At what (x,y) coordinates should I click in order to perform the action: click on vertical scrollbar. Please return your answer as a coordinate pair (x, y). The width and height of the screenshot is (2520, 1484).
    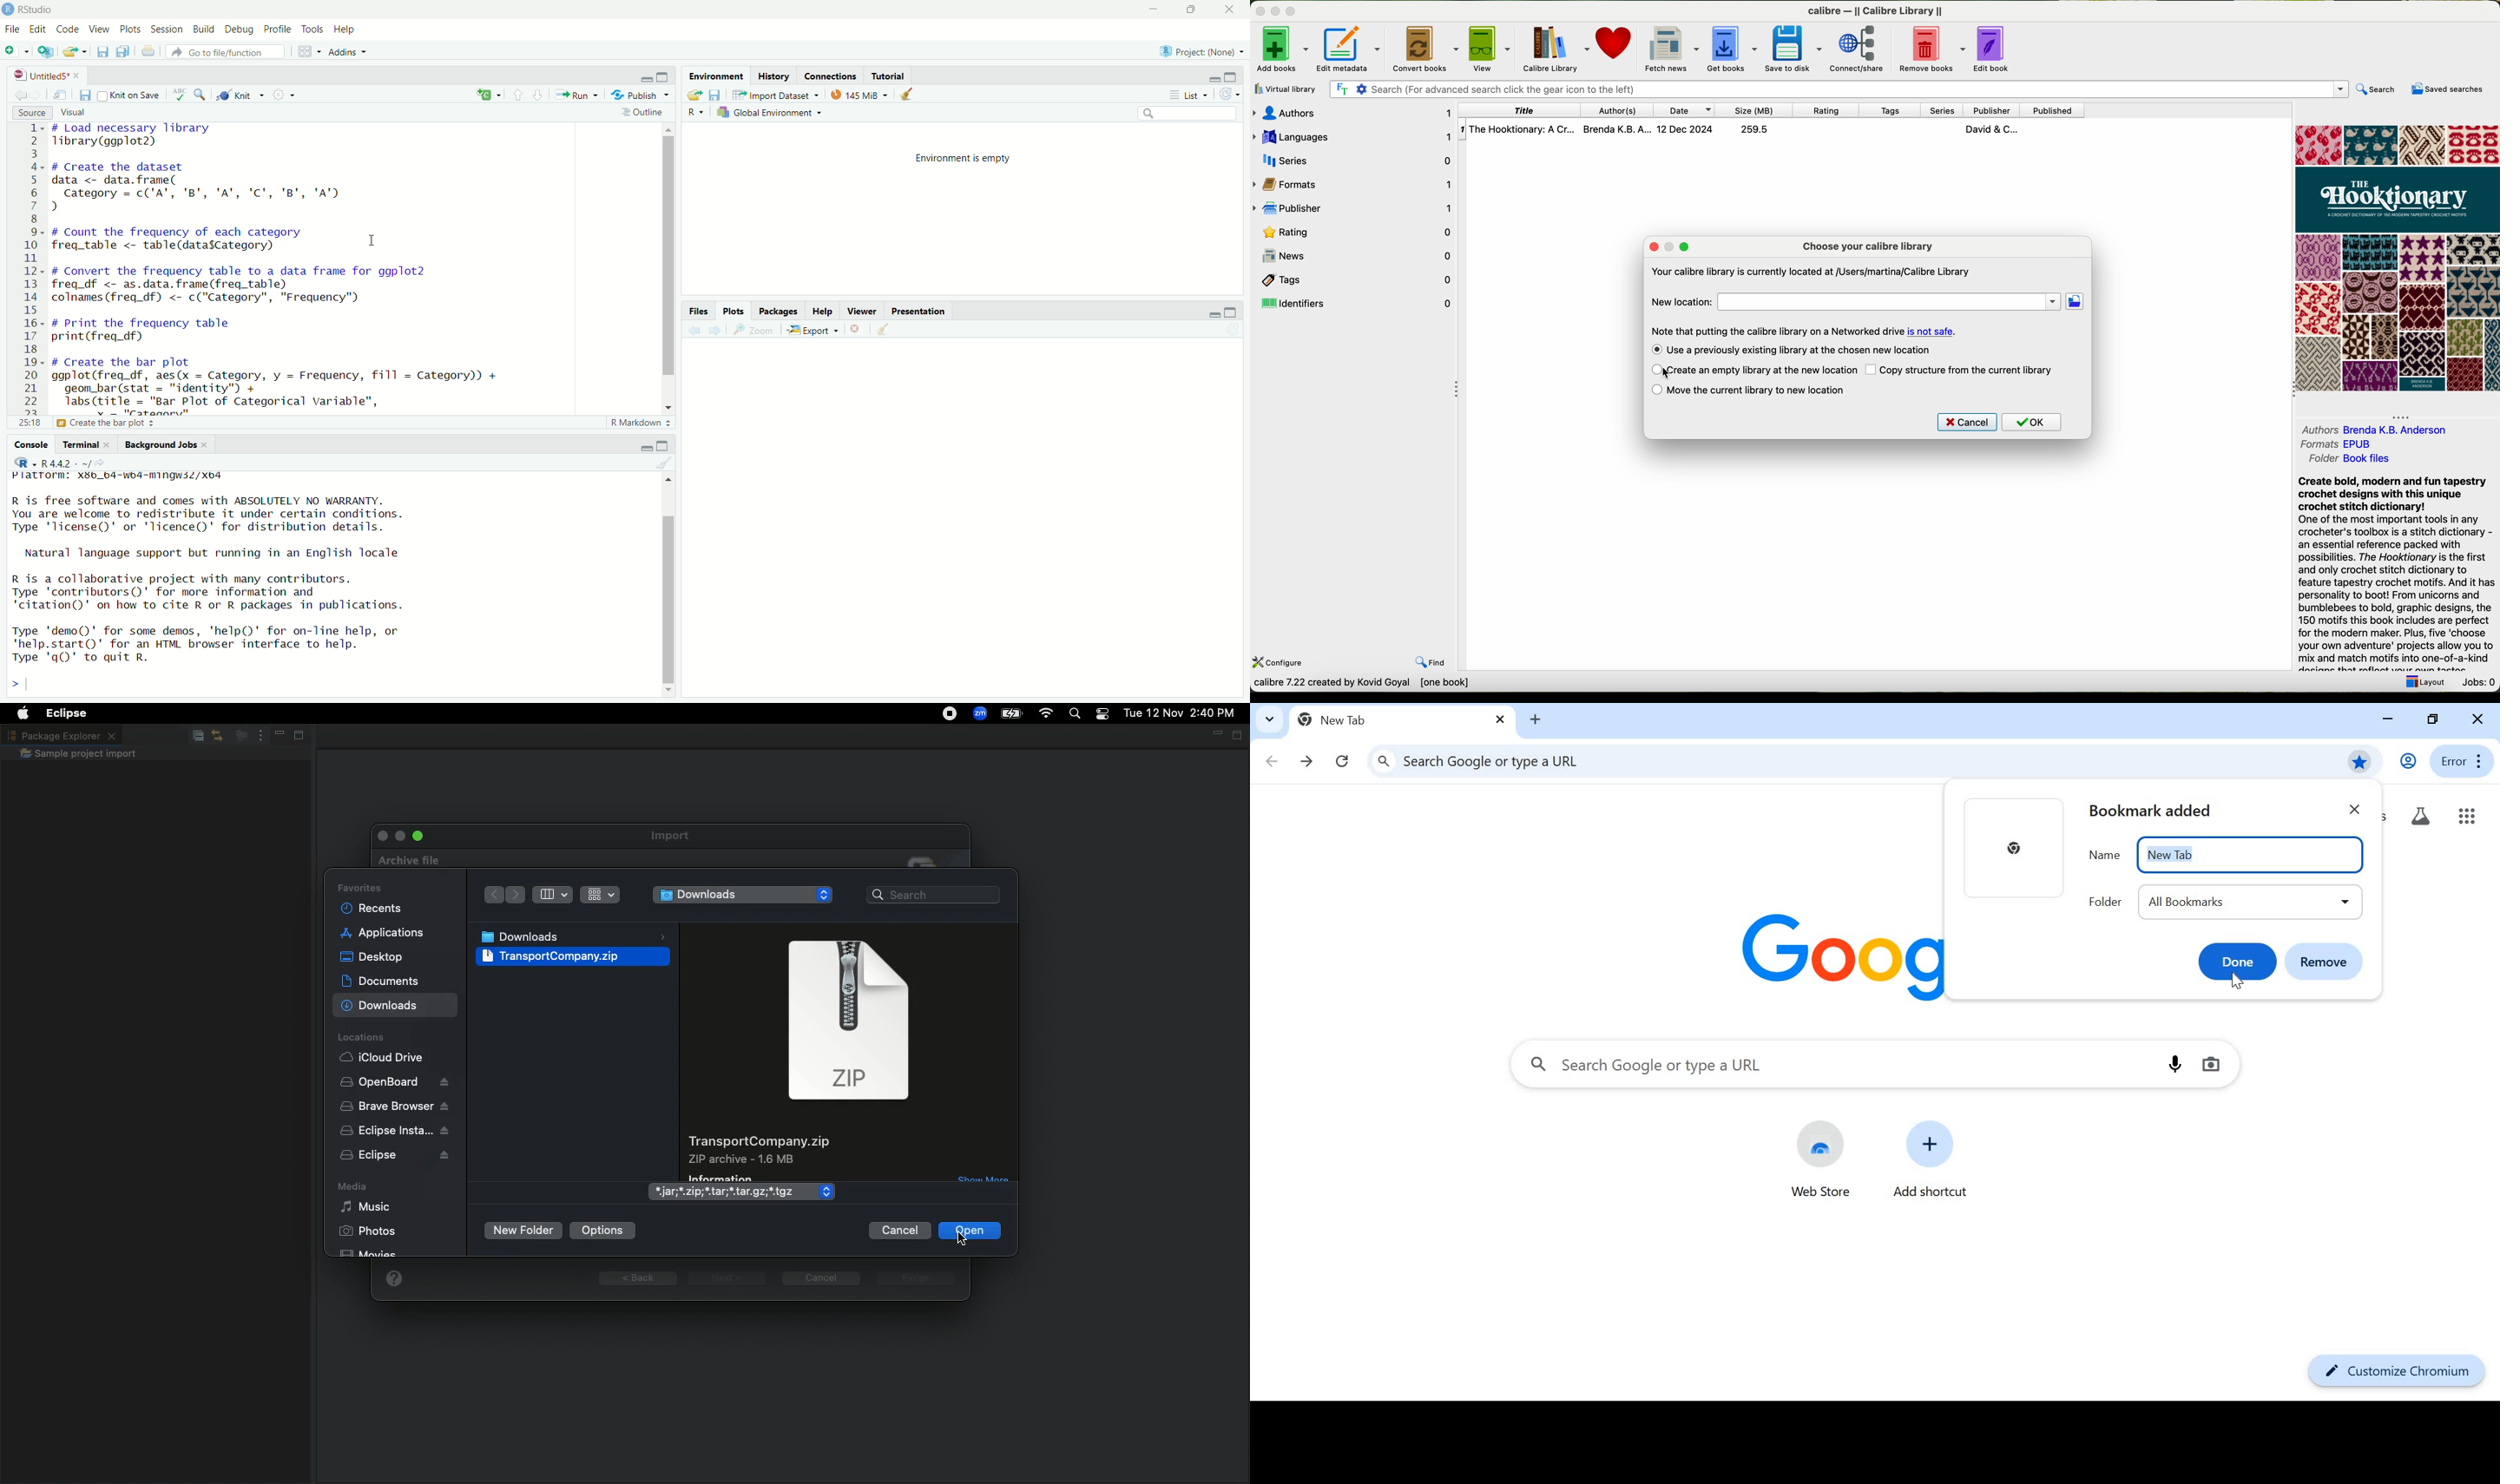
    Looking at the image, I should click on (670, 255).